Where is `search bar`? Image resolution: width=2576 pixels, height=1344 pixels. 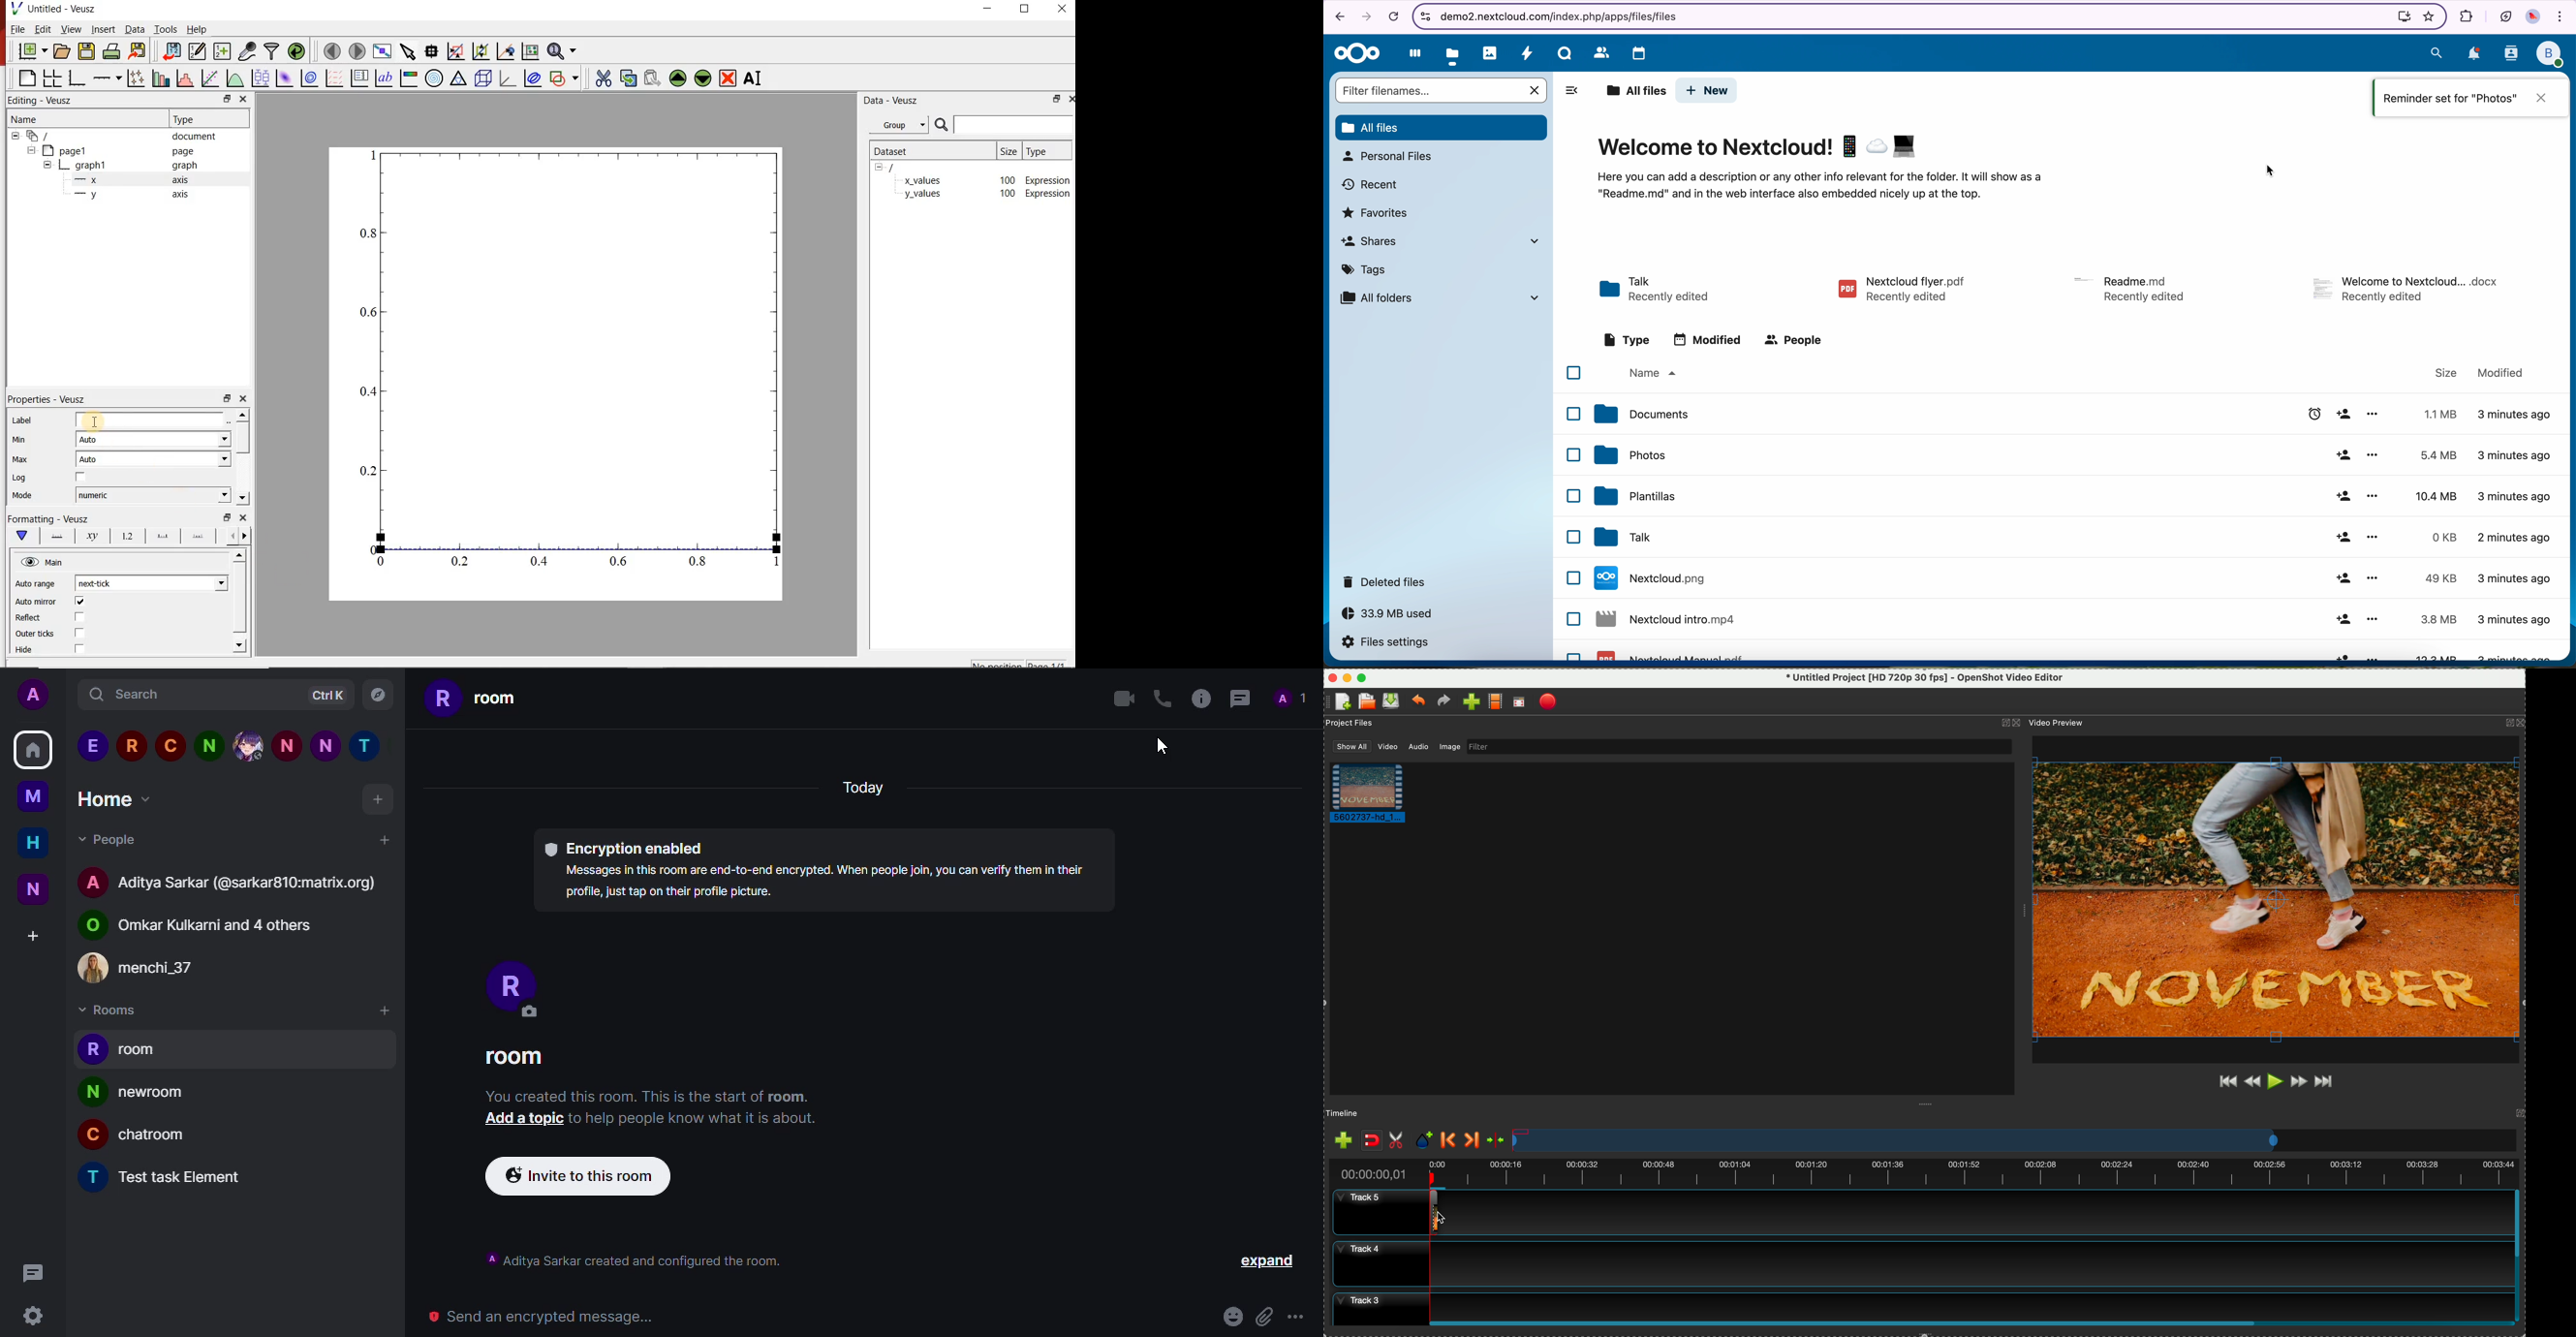
search bar is located at coordinates (1439, 89).